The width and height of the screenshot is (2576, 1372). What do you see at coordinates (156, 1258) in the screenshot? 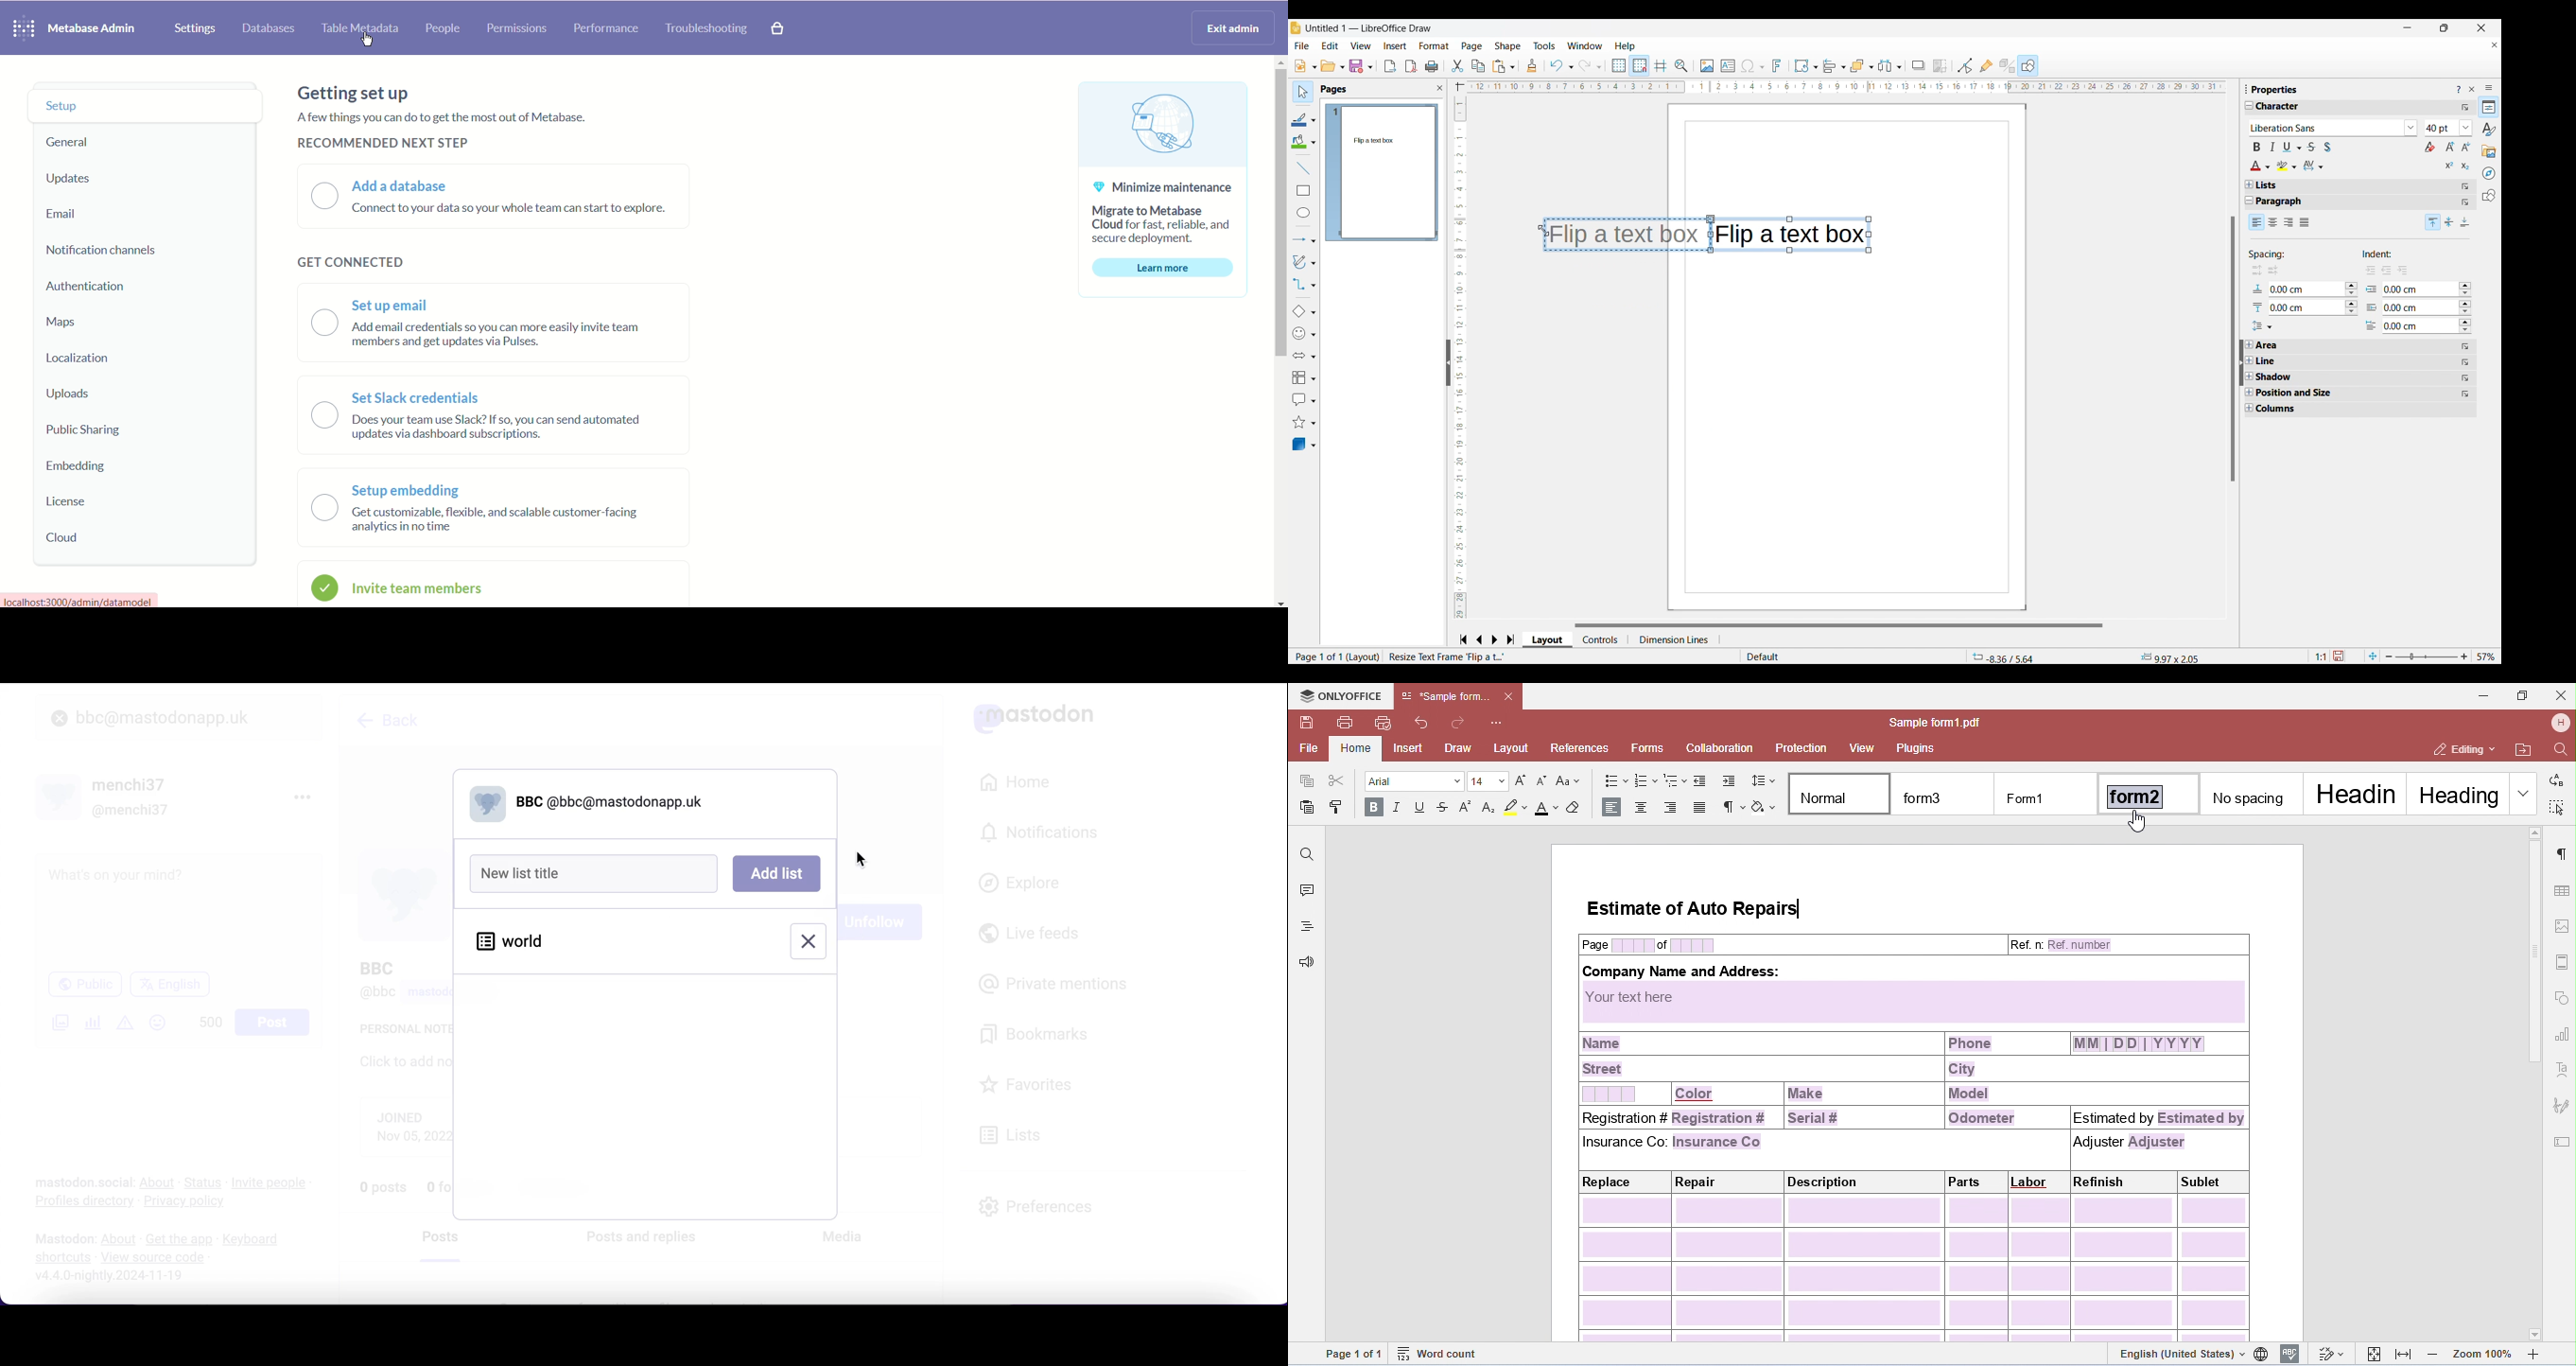
I see `view source code` at bounding box center [156, 1258].